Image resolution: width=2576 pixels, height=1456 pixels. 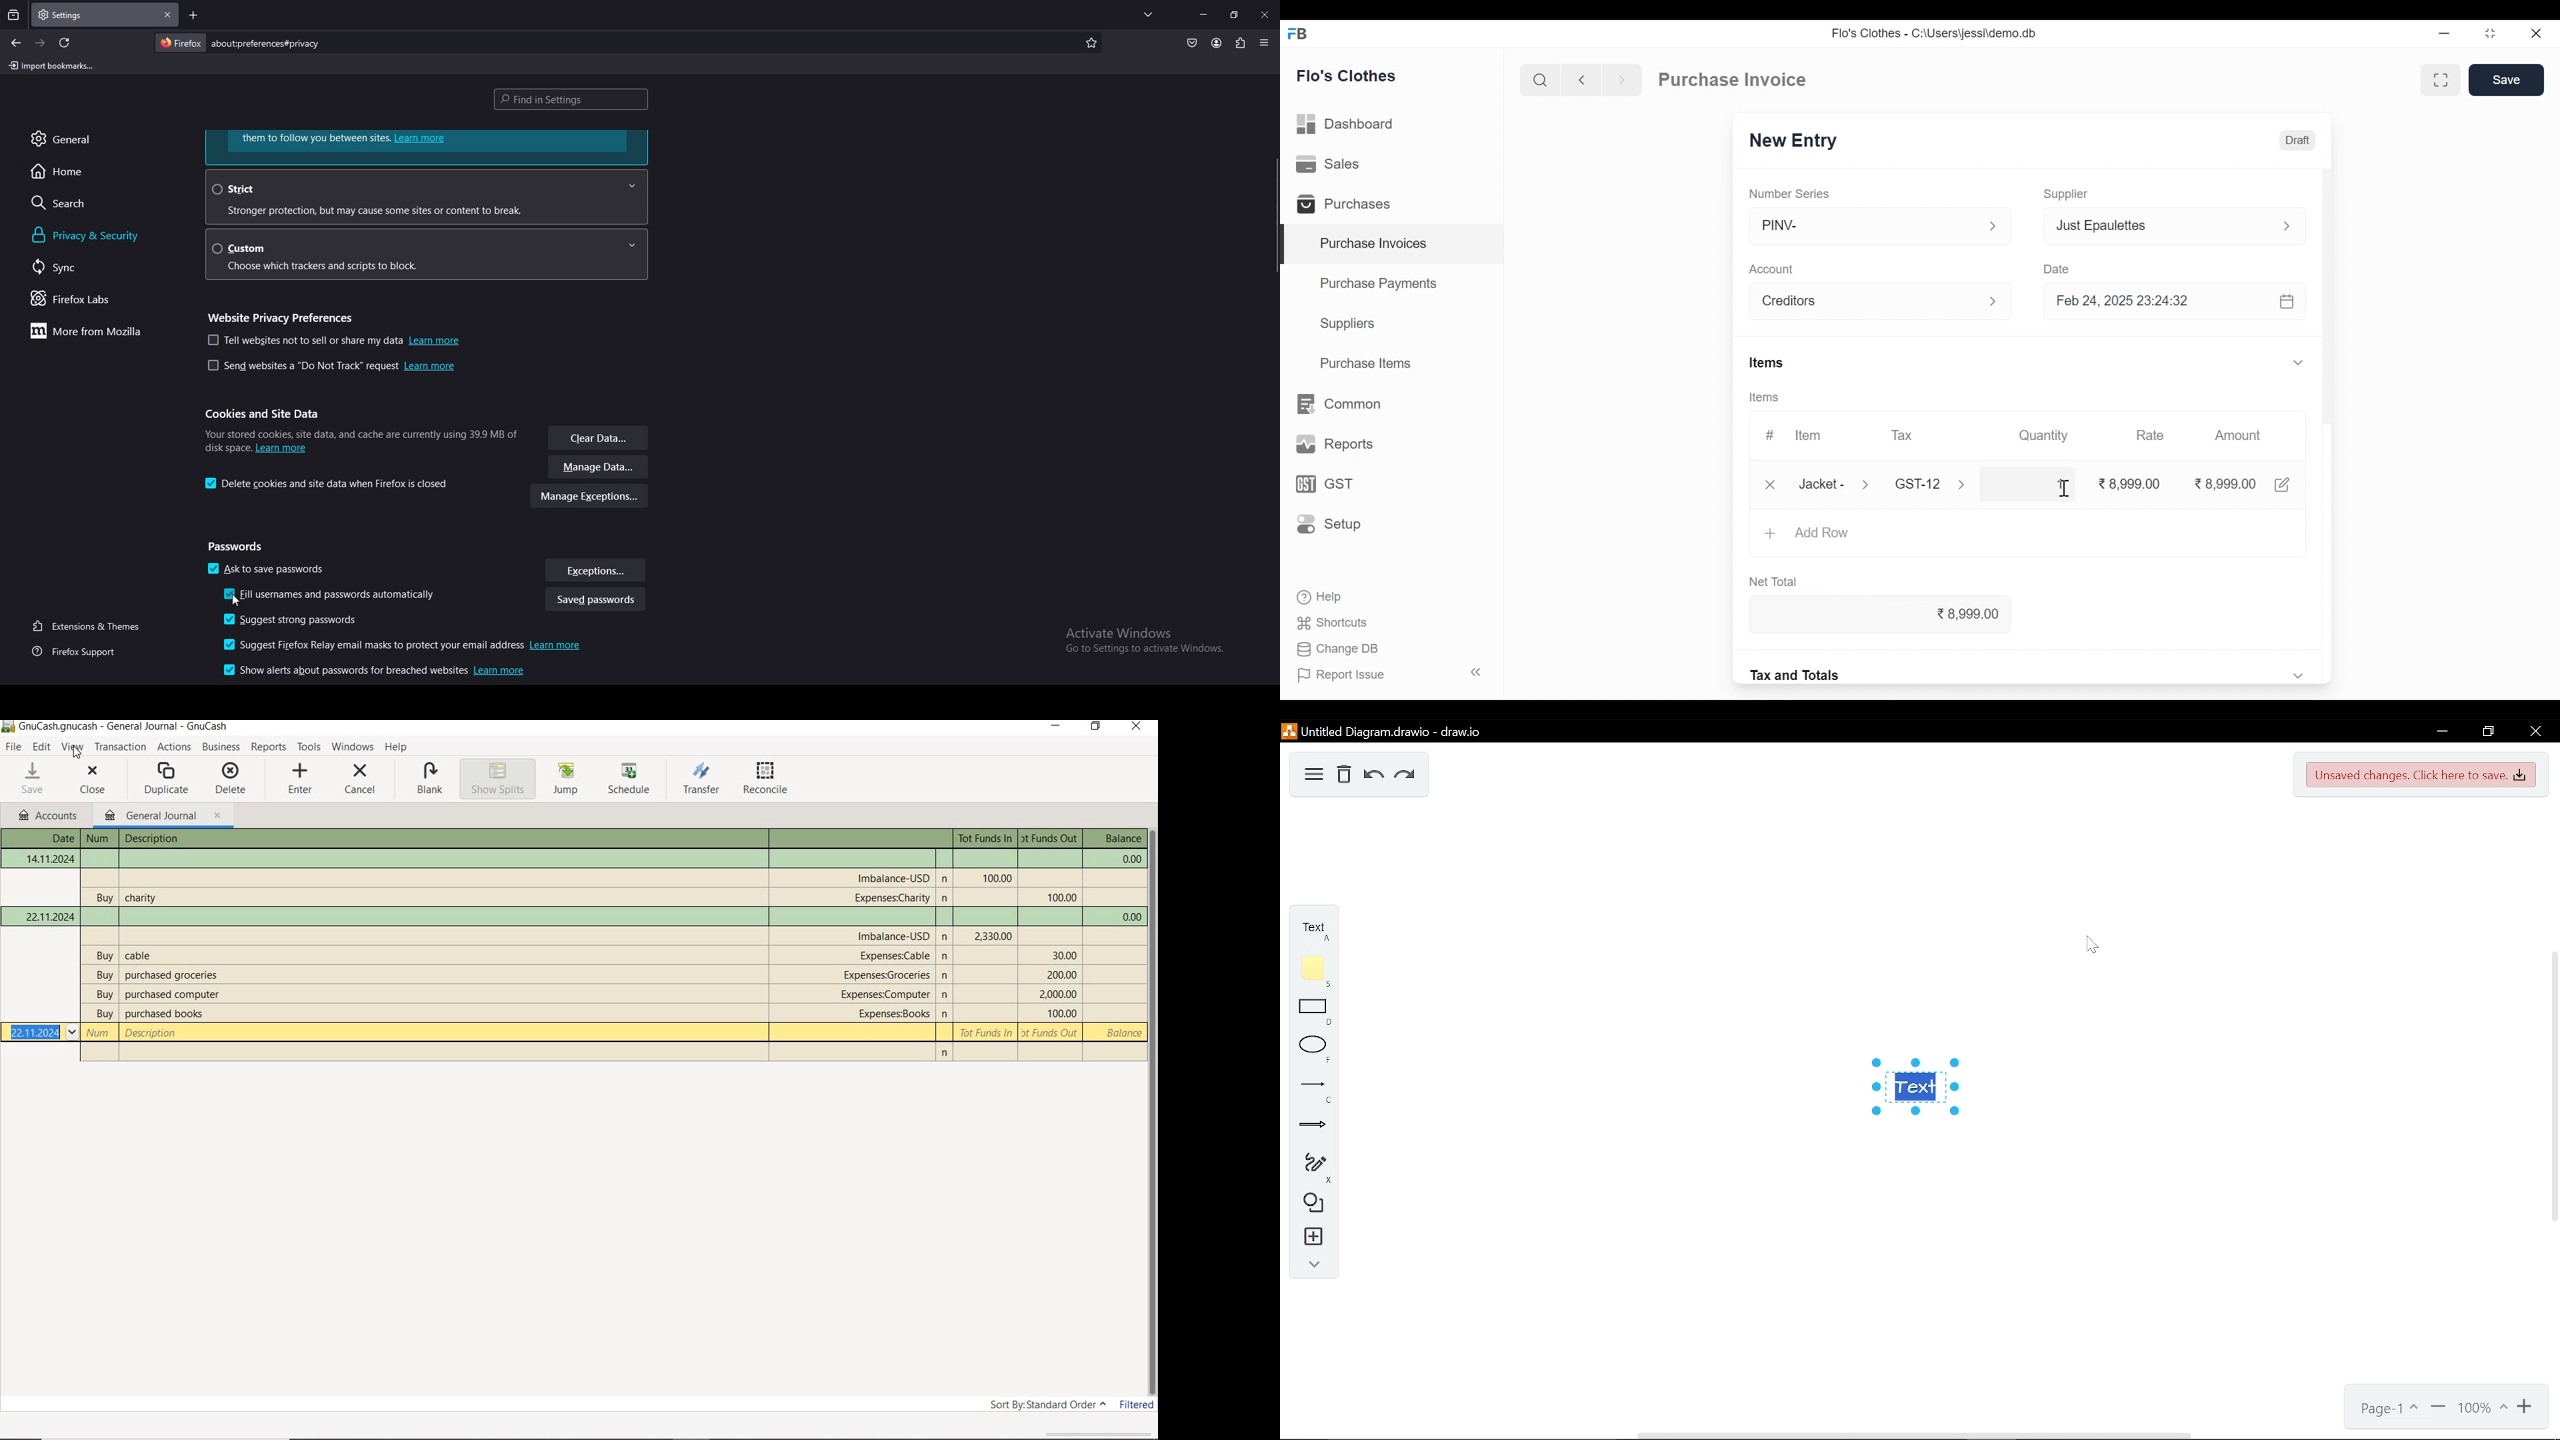 What do you see at coordinates (1350, 325) in the screenshot?
I see `Suppliers` at bounding box center [1350, 325].